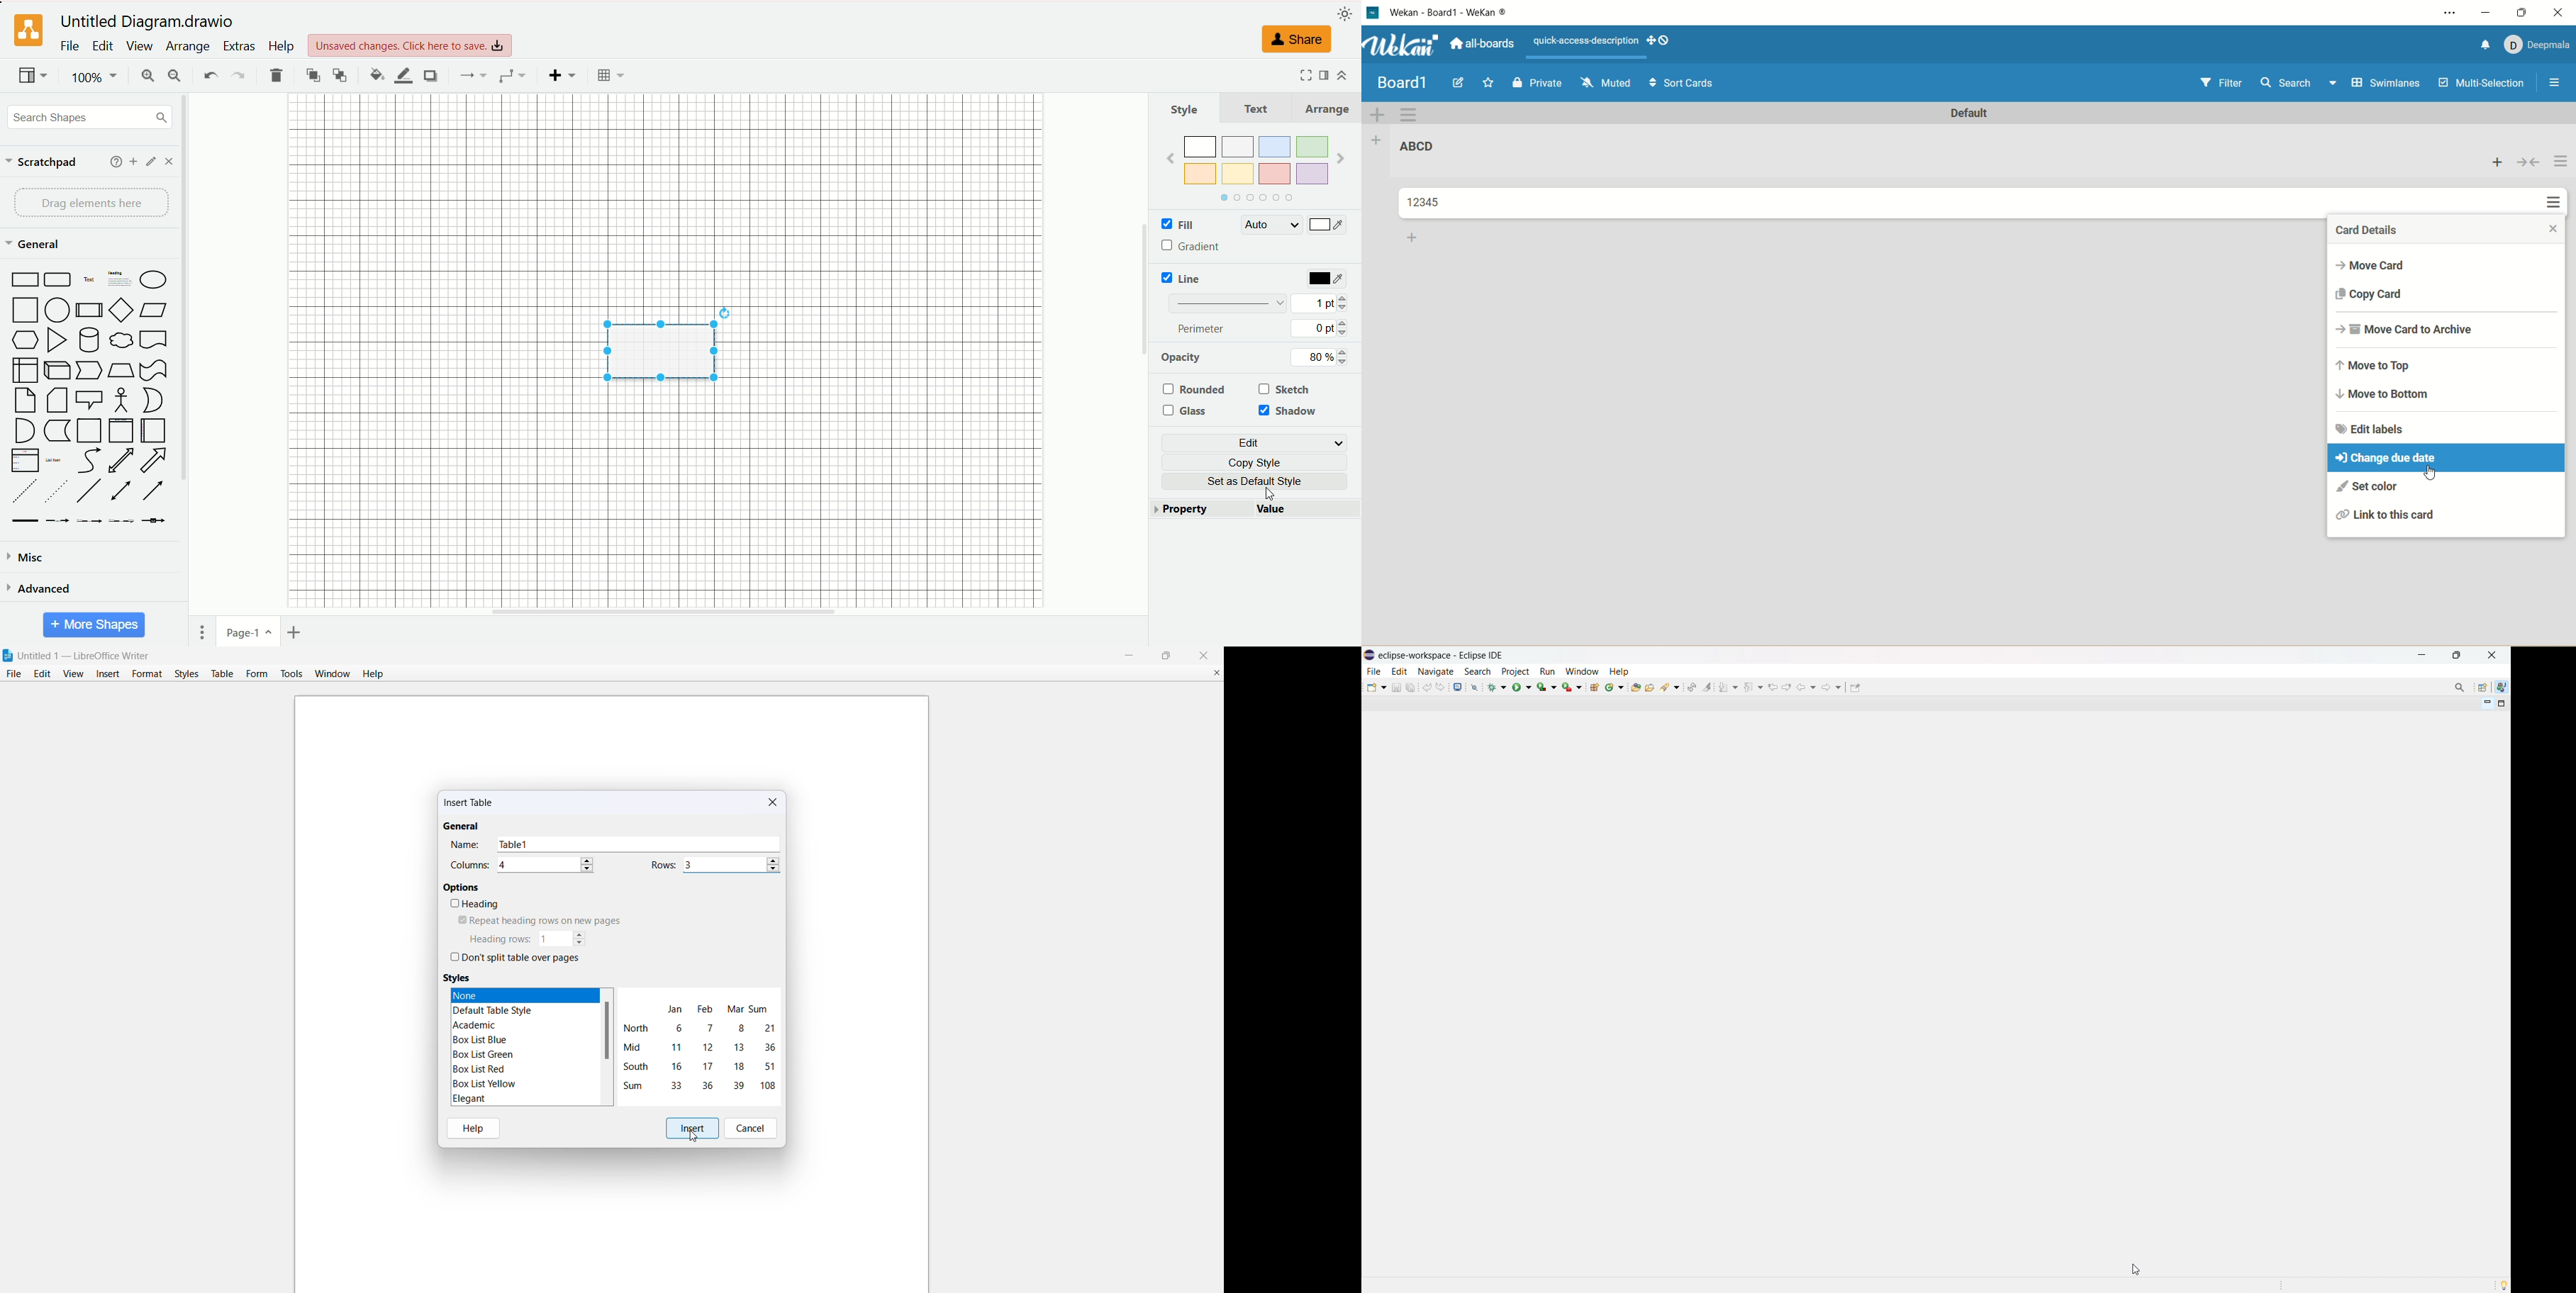  I want to click on open task, so click(1651, 686).